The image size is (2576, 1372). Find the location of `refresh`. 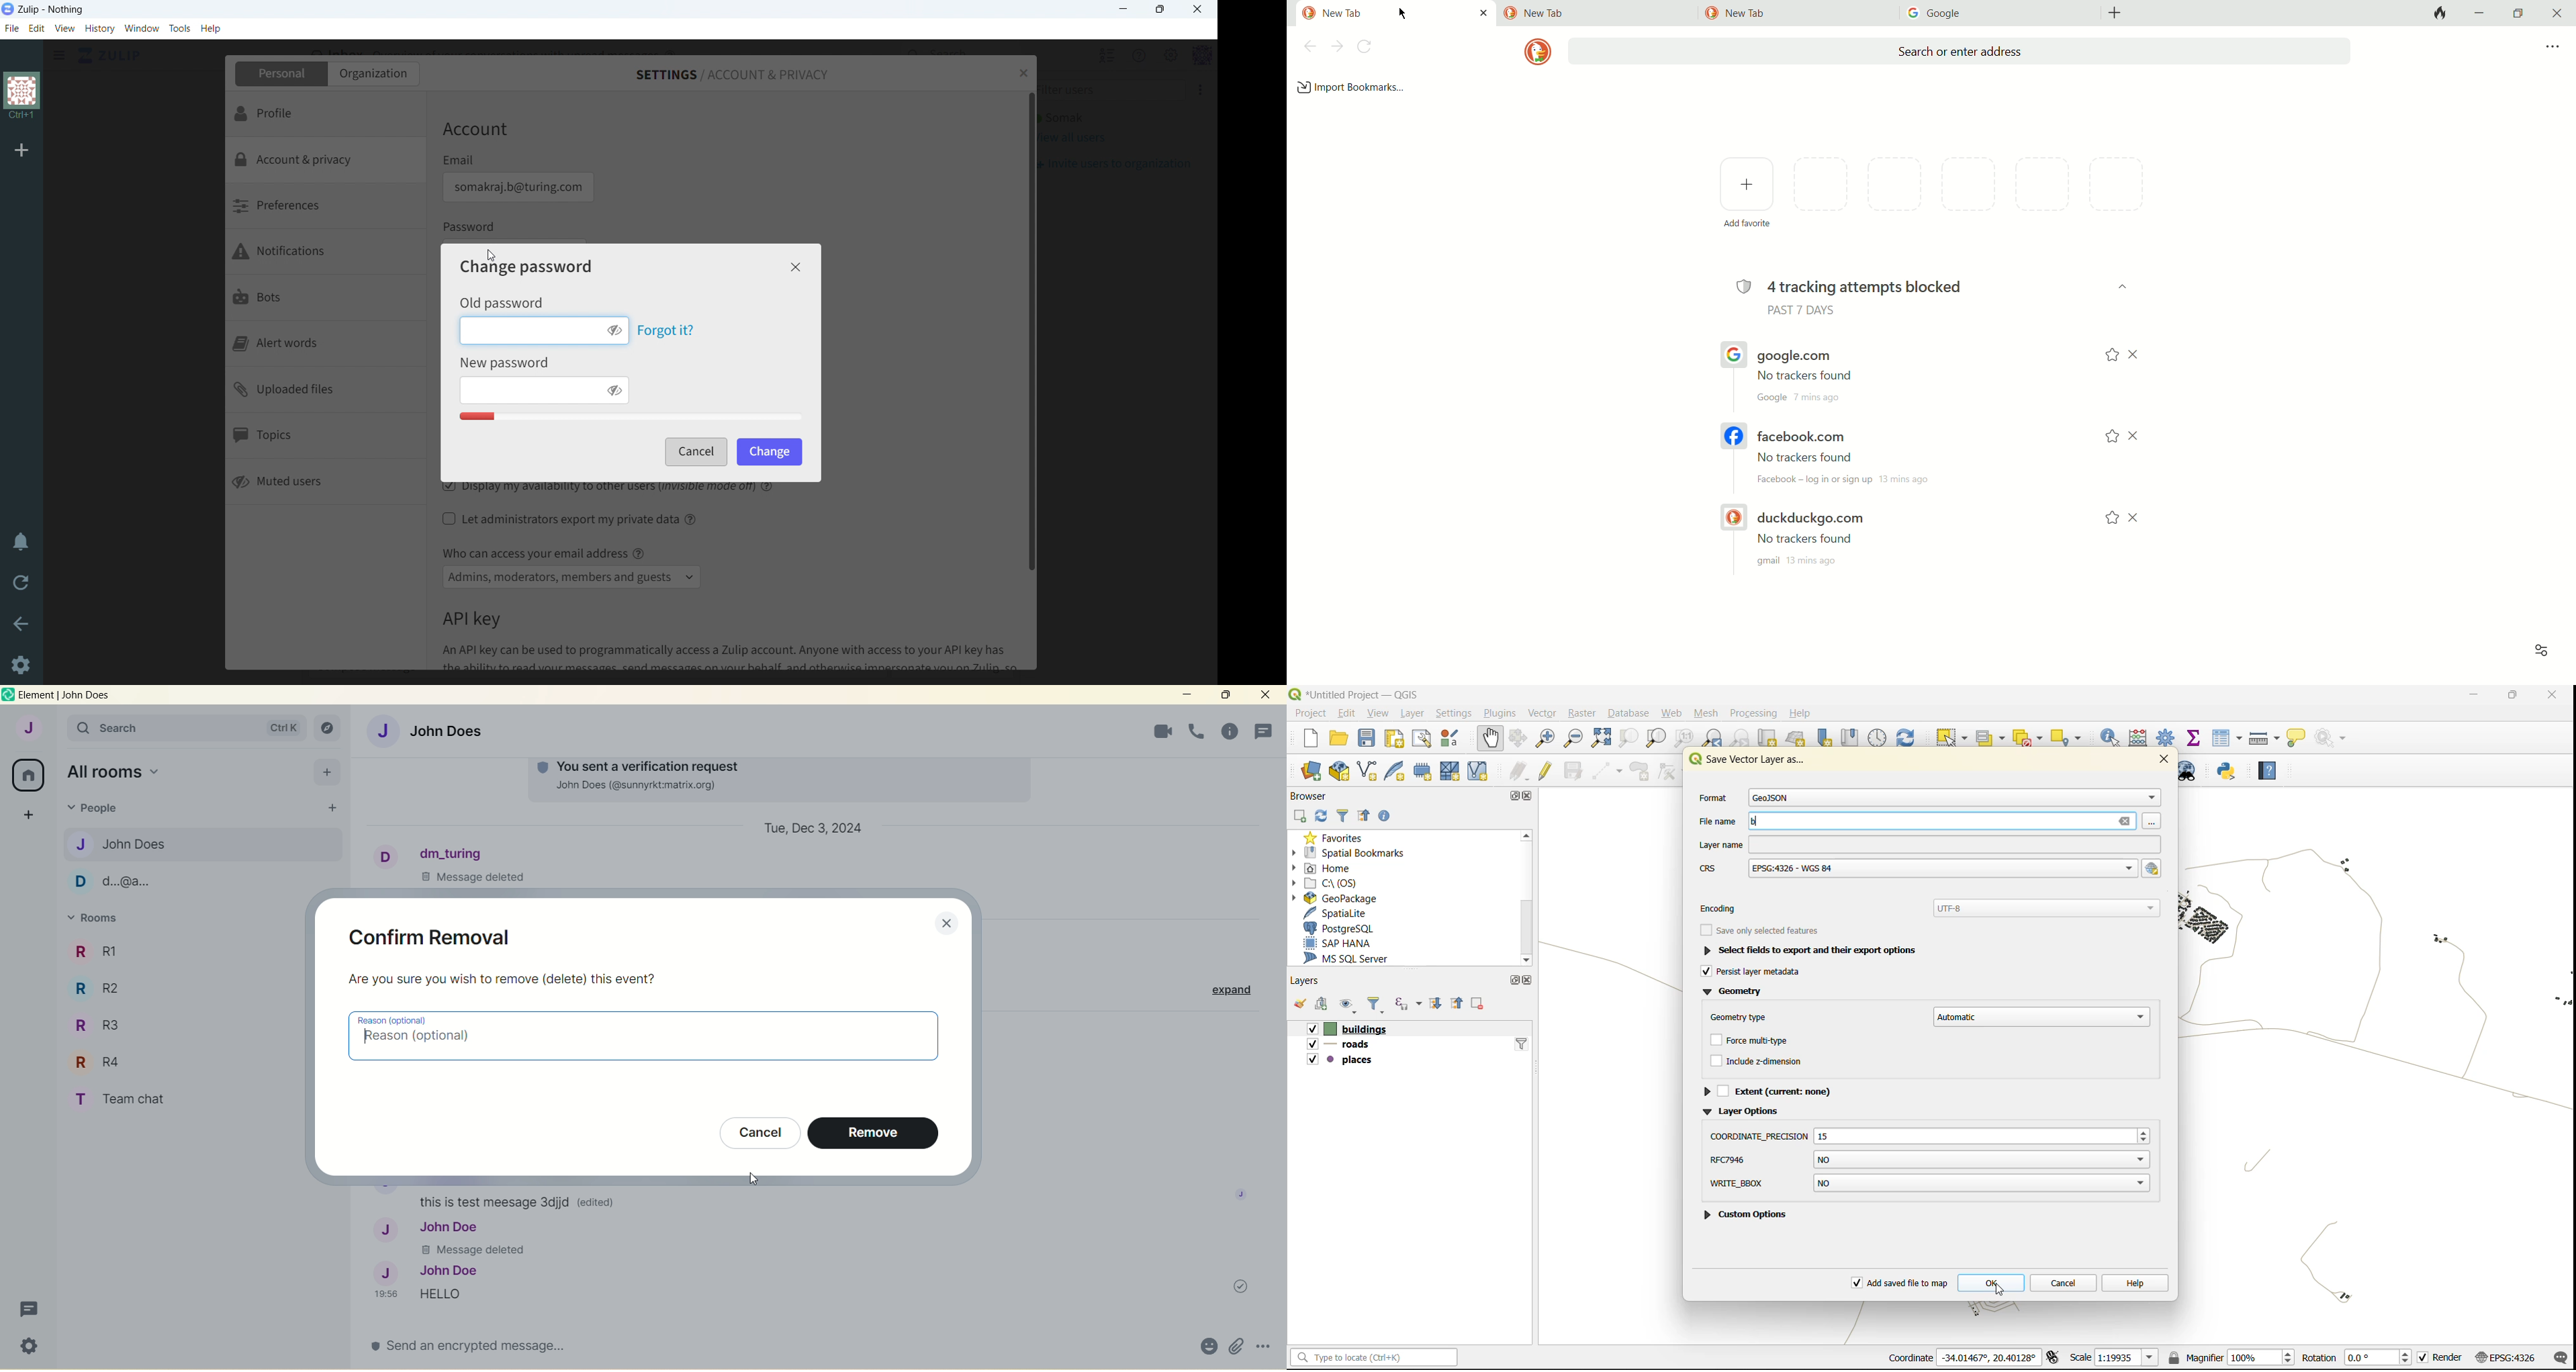

refresh is located at coordinates (1324, 816).